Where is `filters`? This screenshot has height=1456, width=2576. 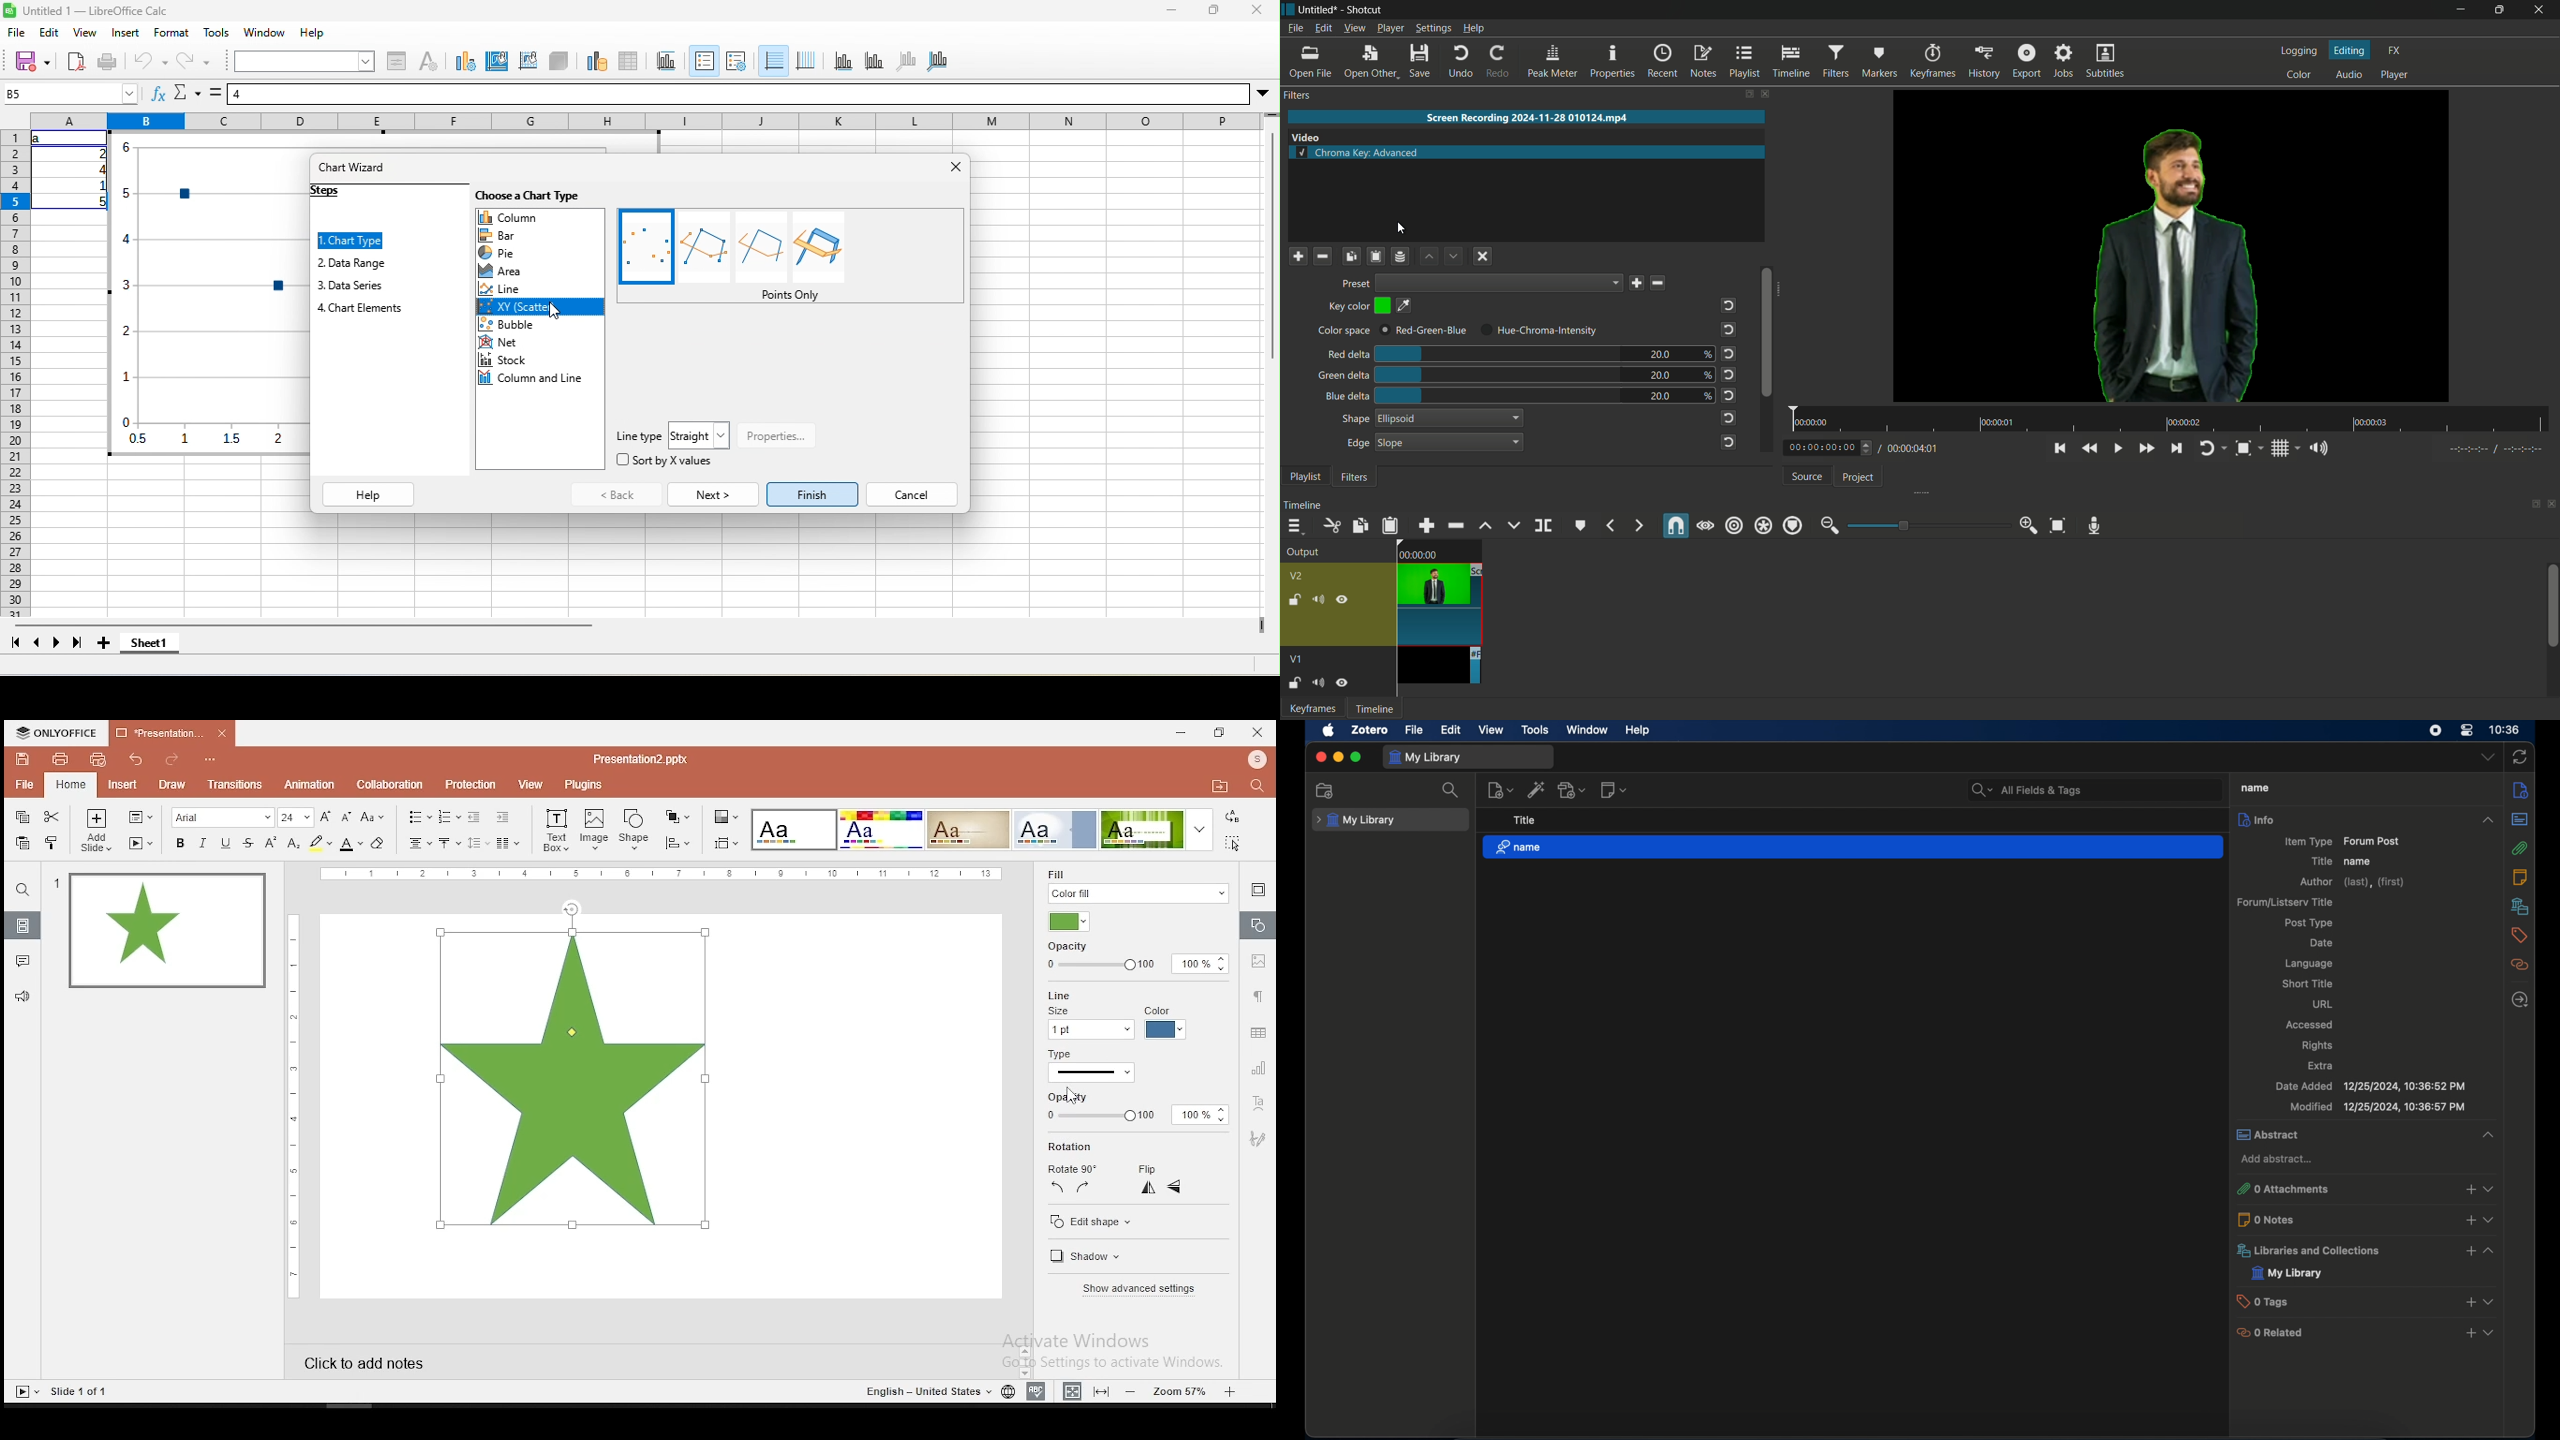 filters is located at coordinates (1299, 97).